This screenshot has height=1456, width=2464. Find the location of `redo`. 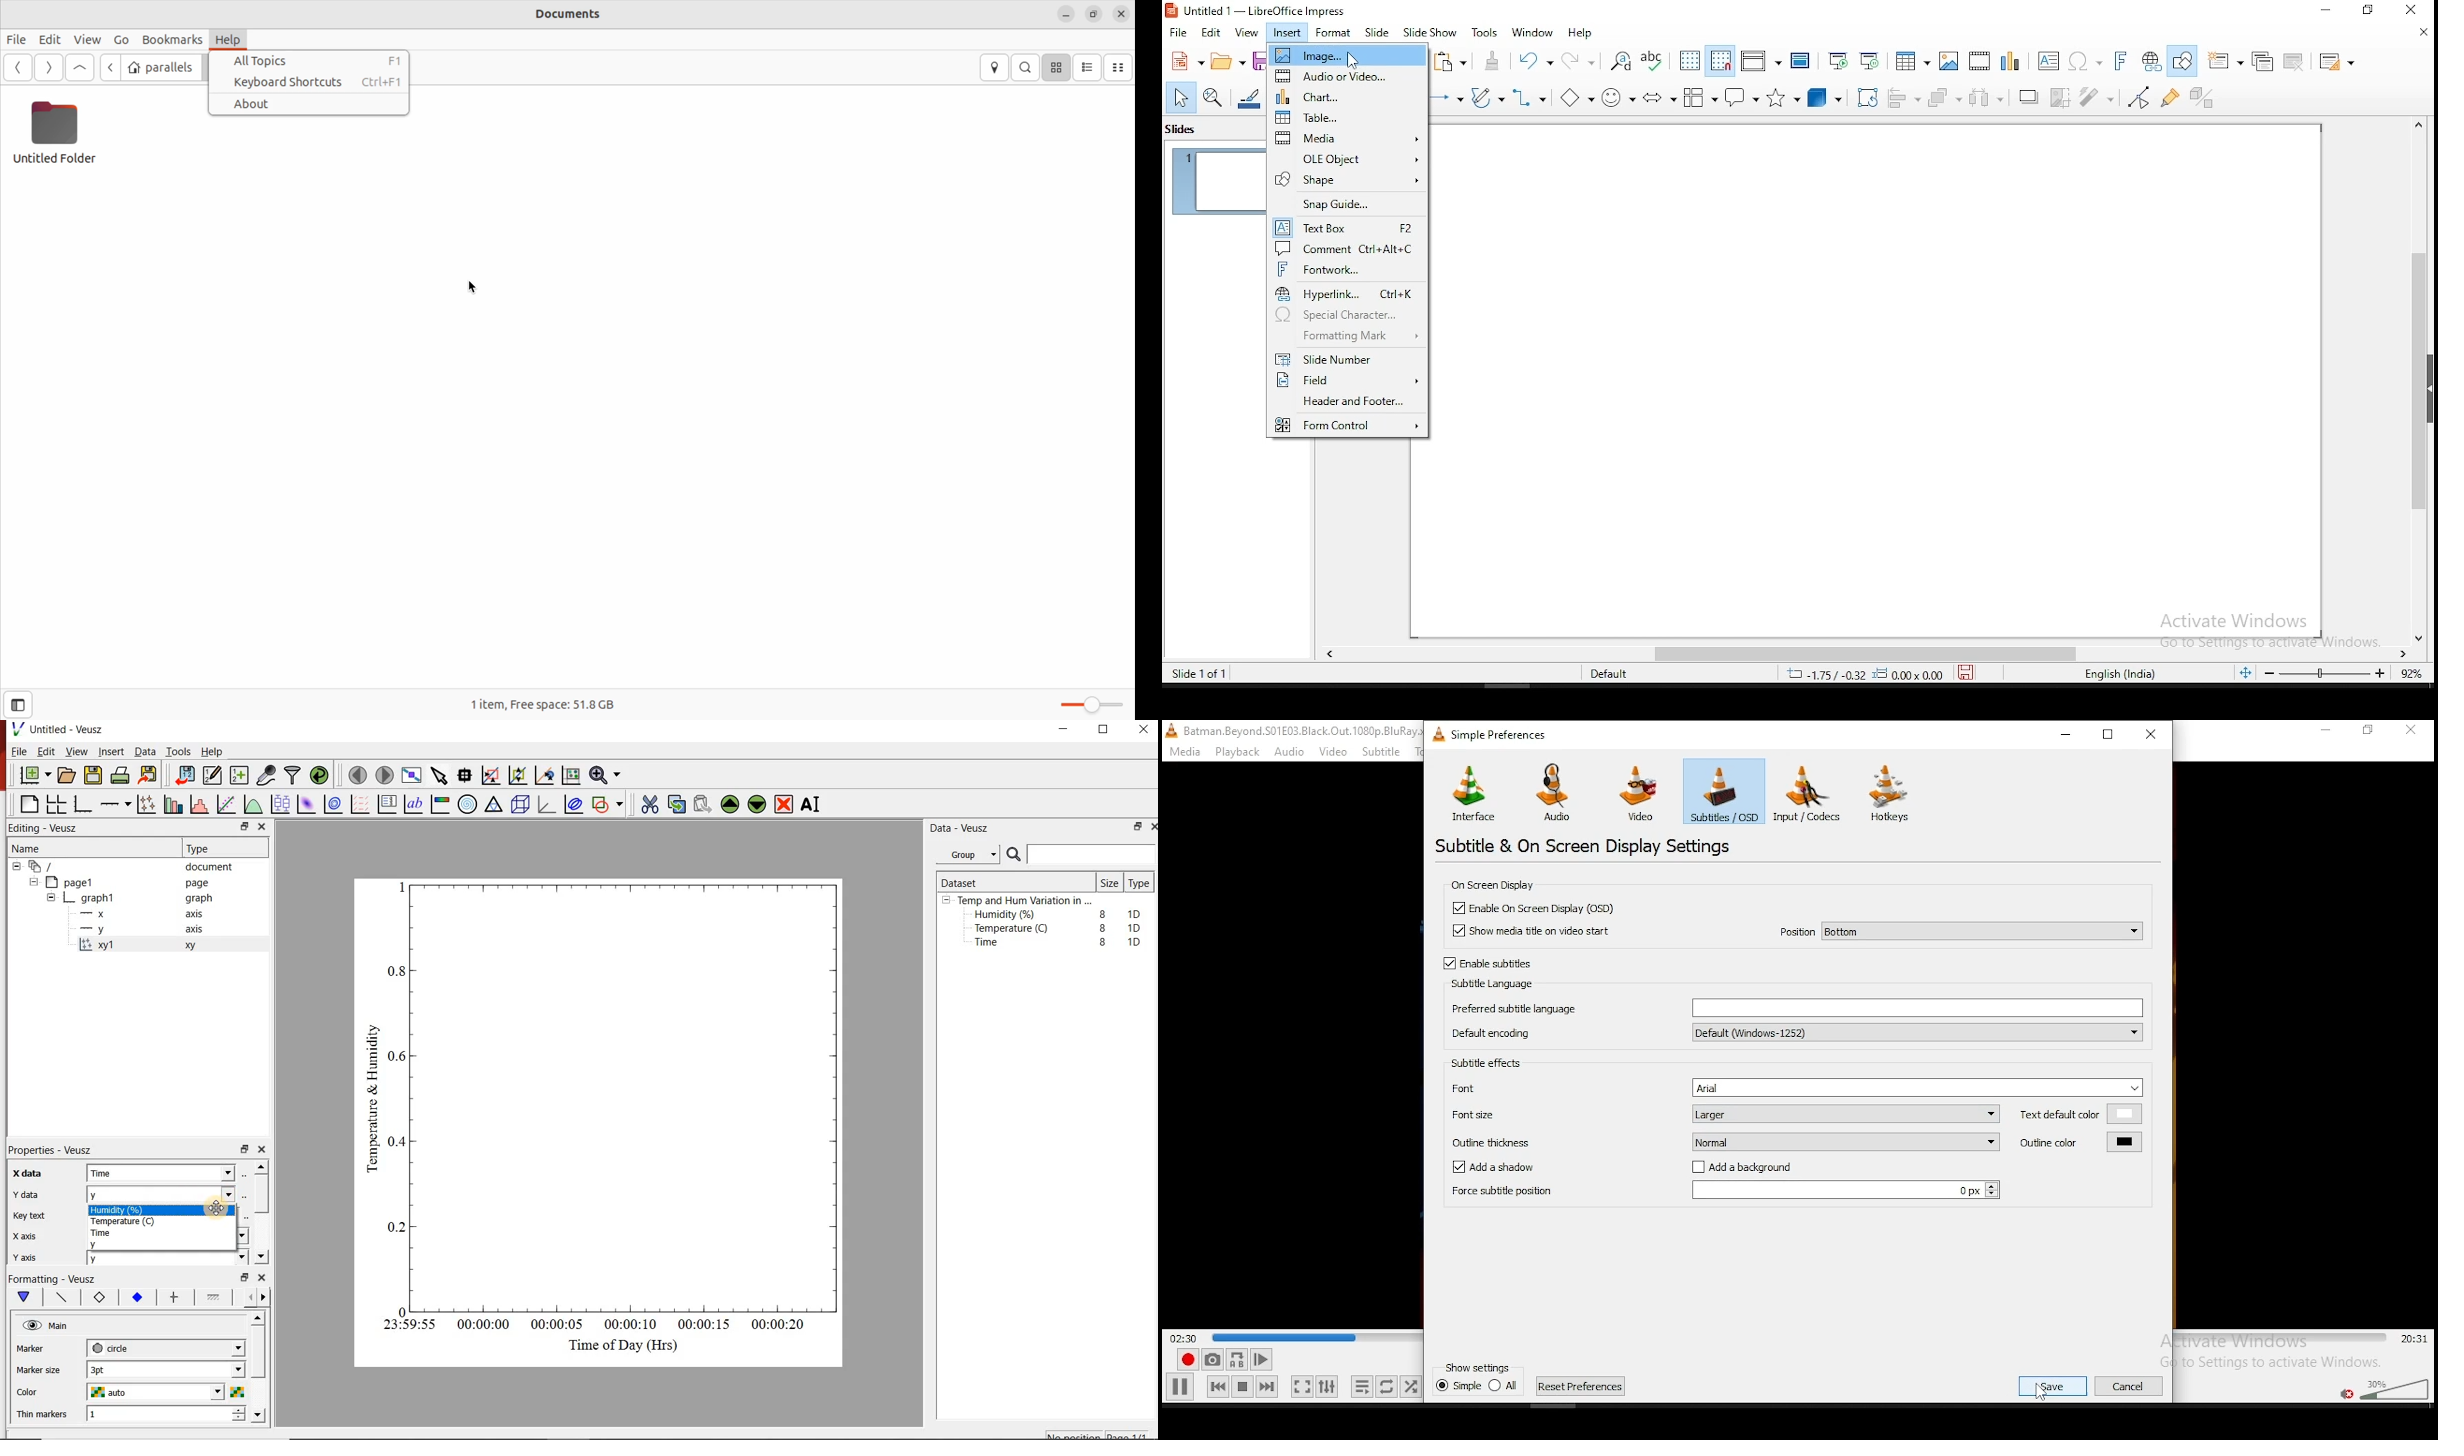

redo is located at coordinates (1582, 61).